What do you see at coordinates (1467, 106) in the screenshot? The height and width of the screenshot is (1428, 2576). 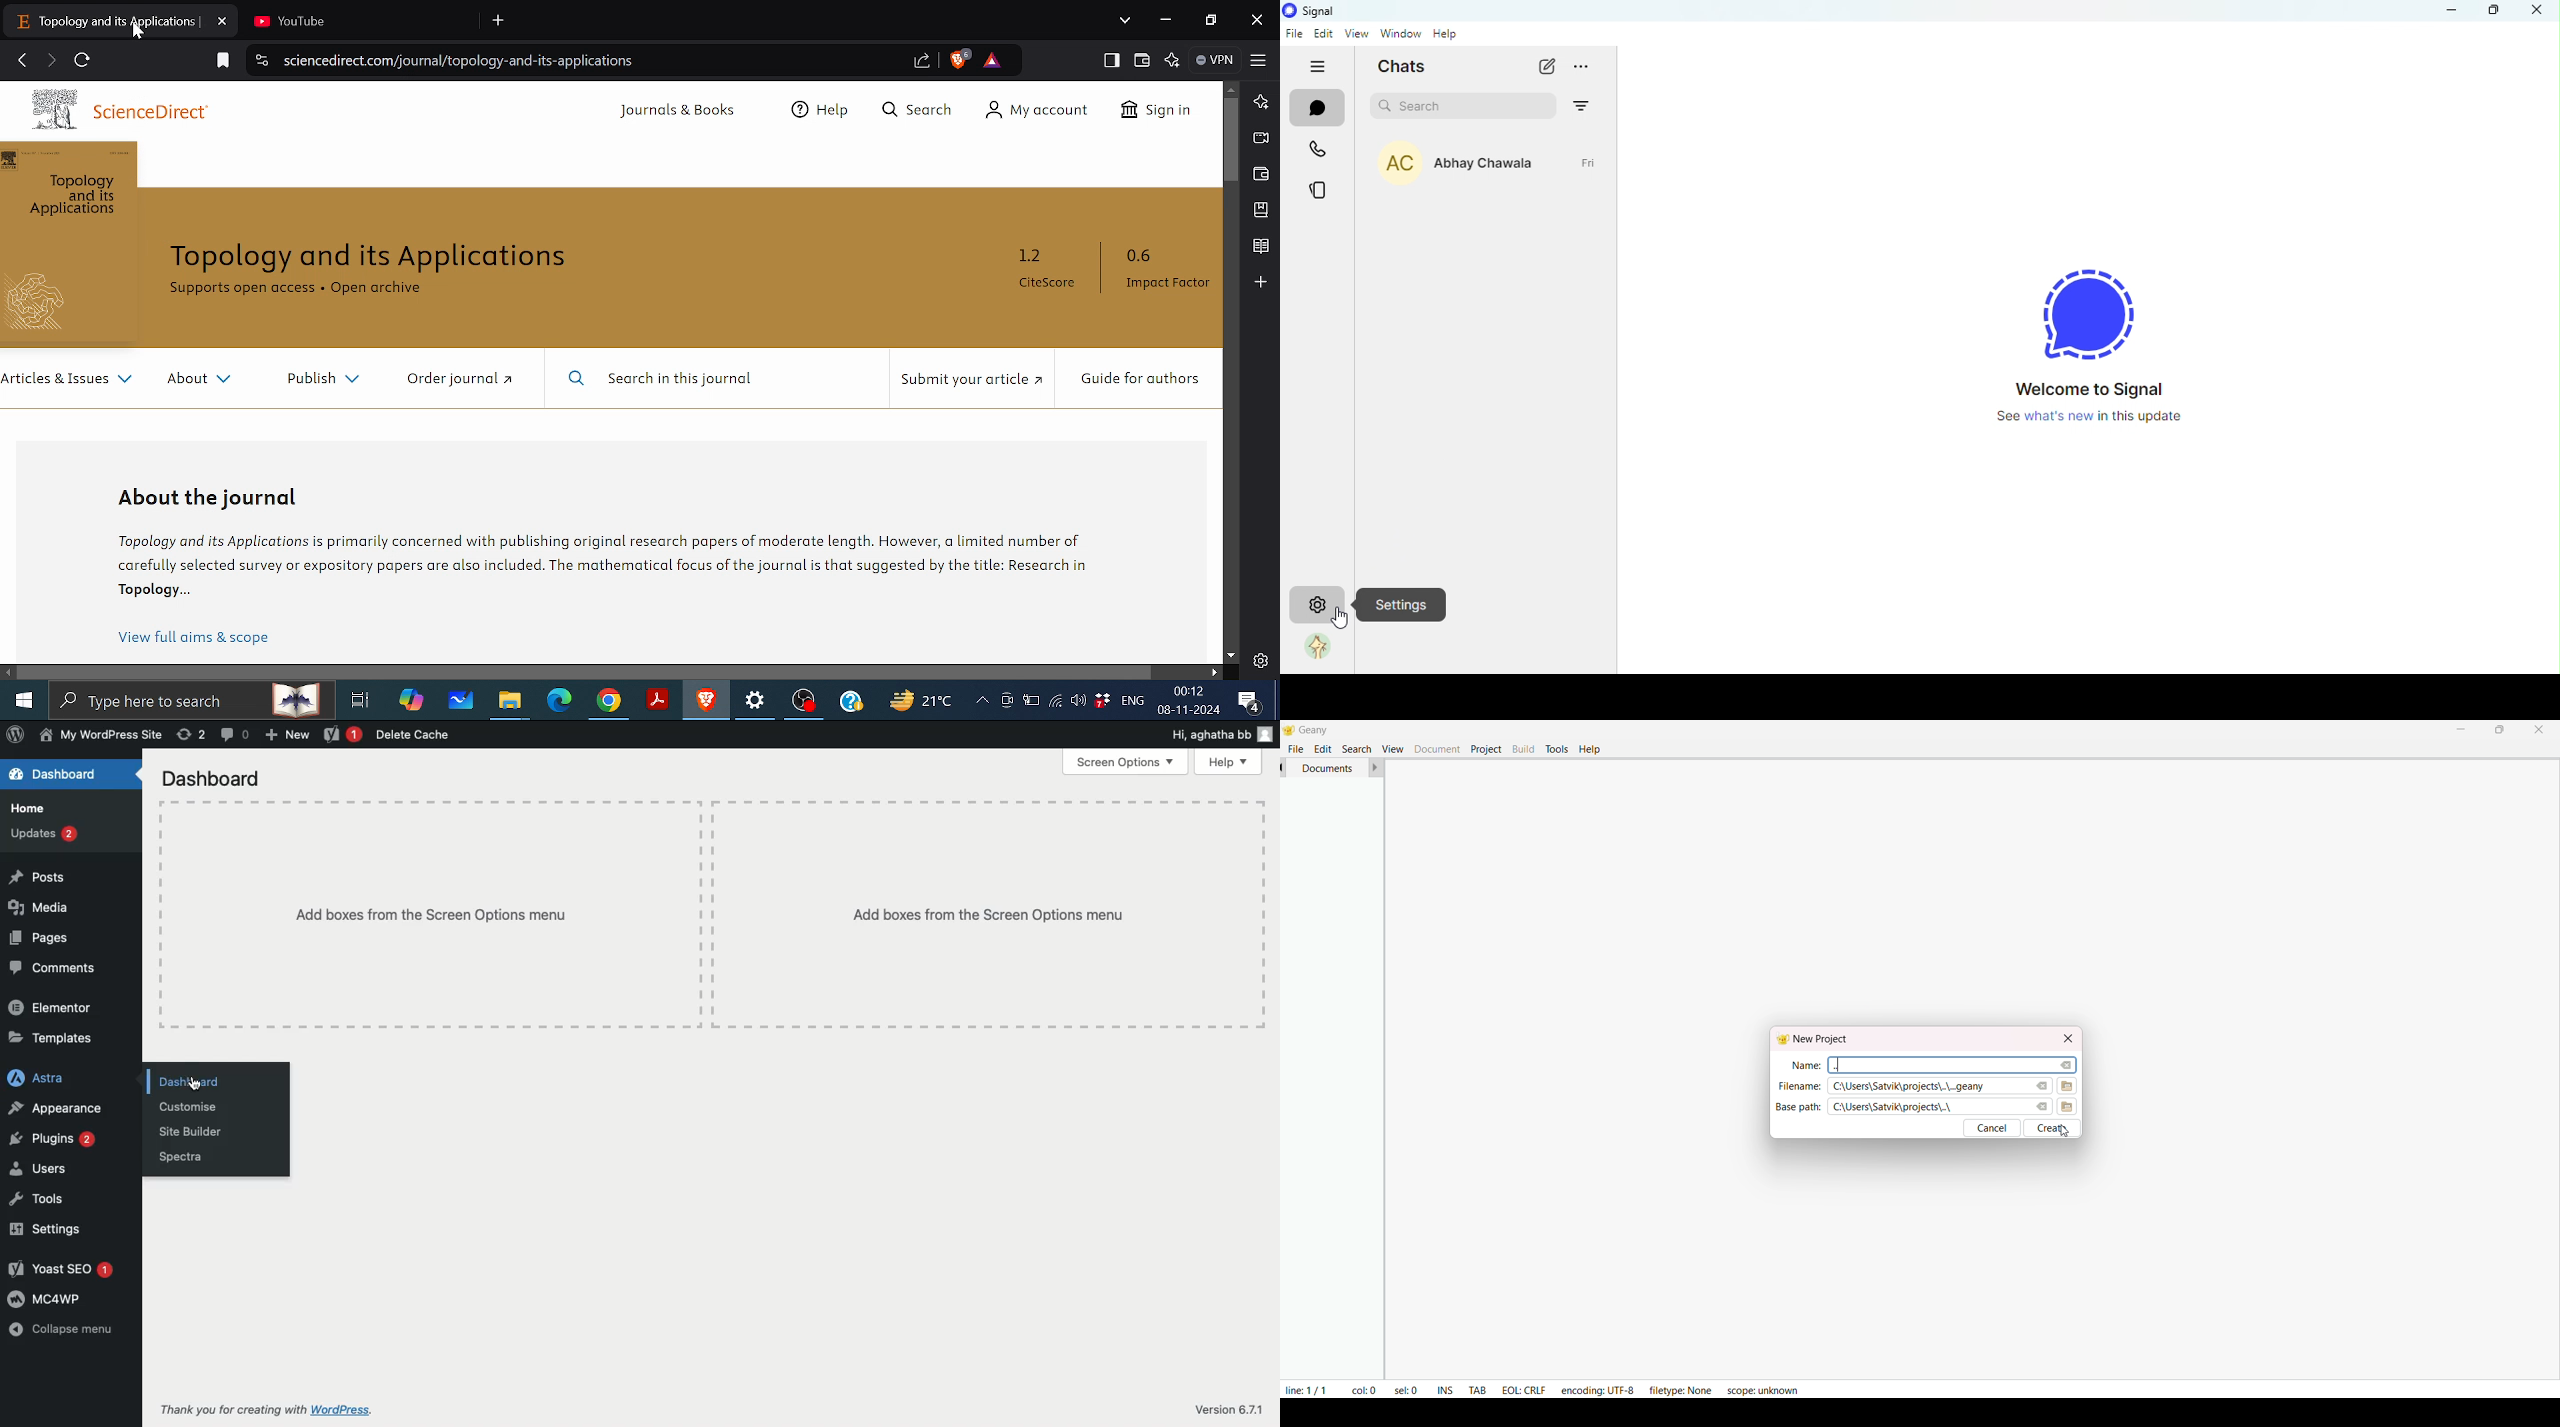 I see `search bar` at bounding box center [1467, 106].